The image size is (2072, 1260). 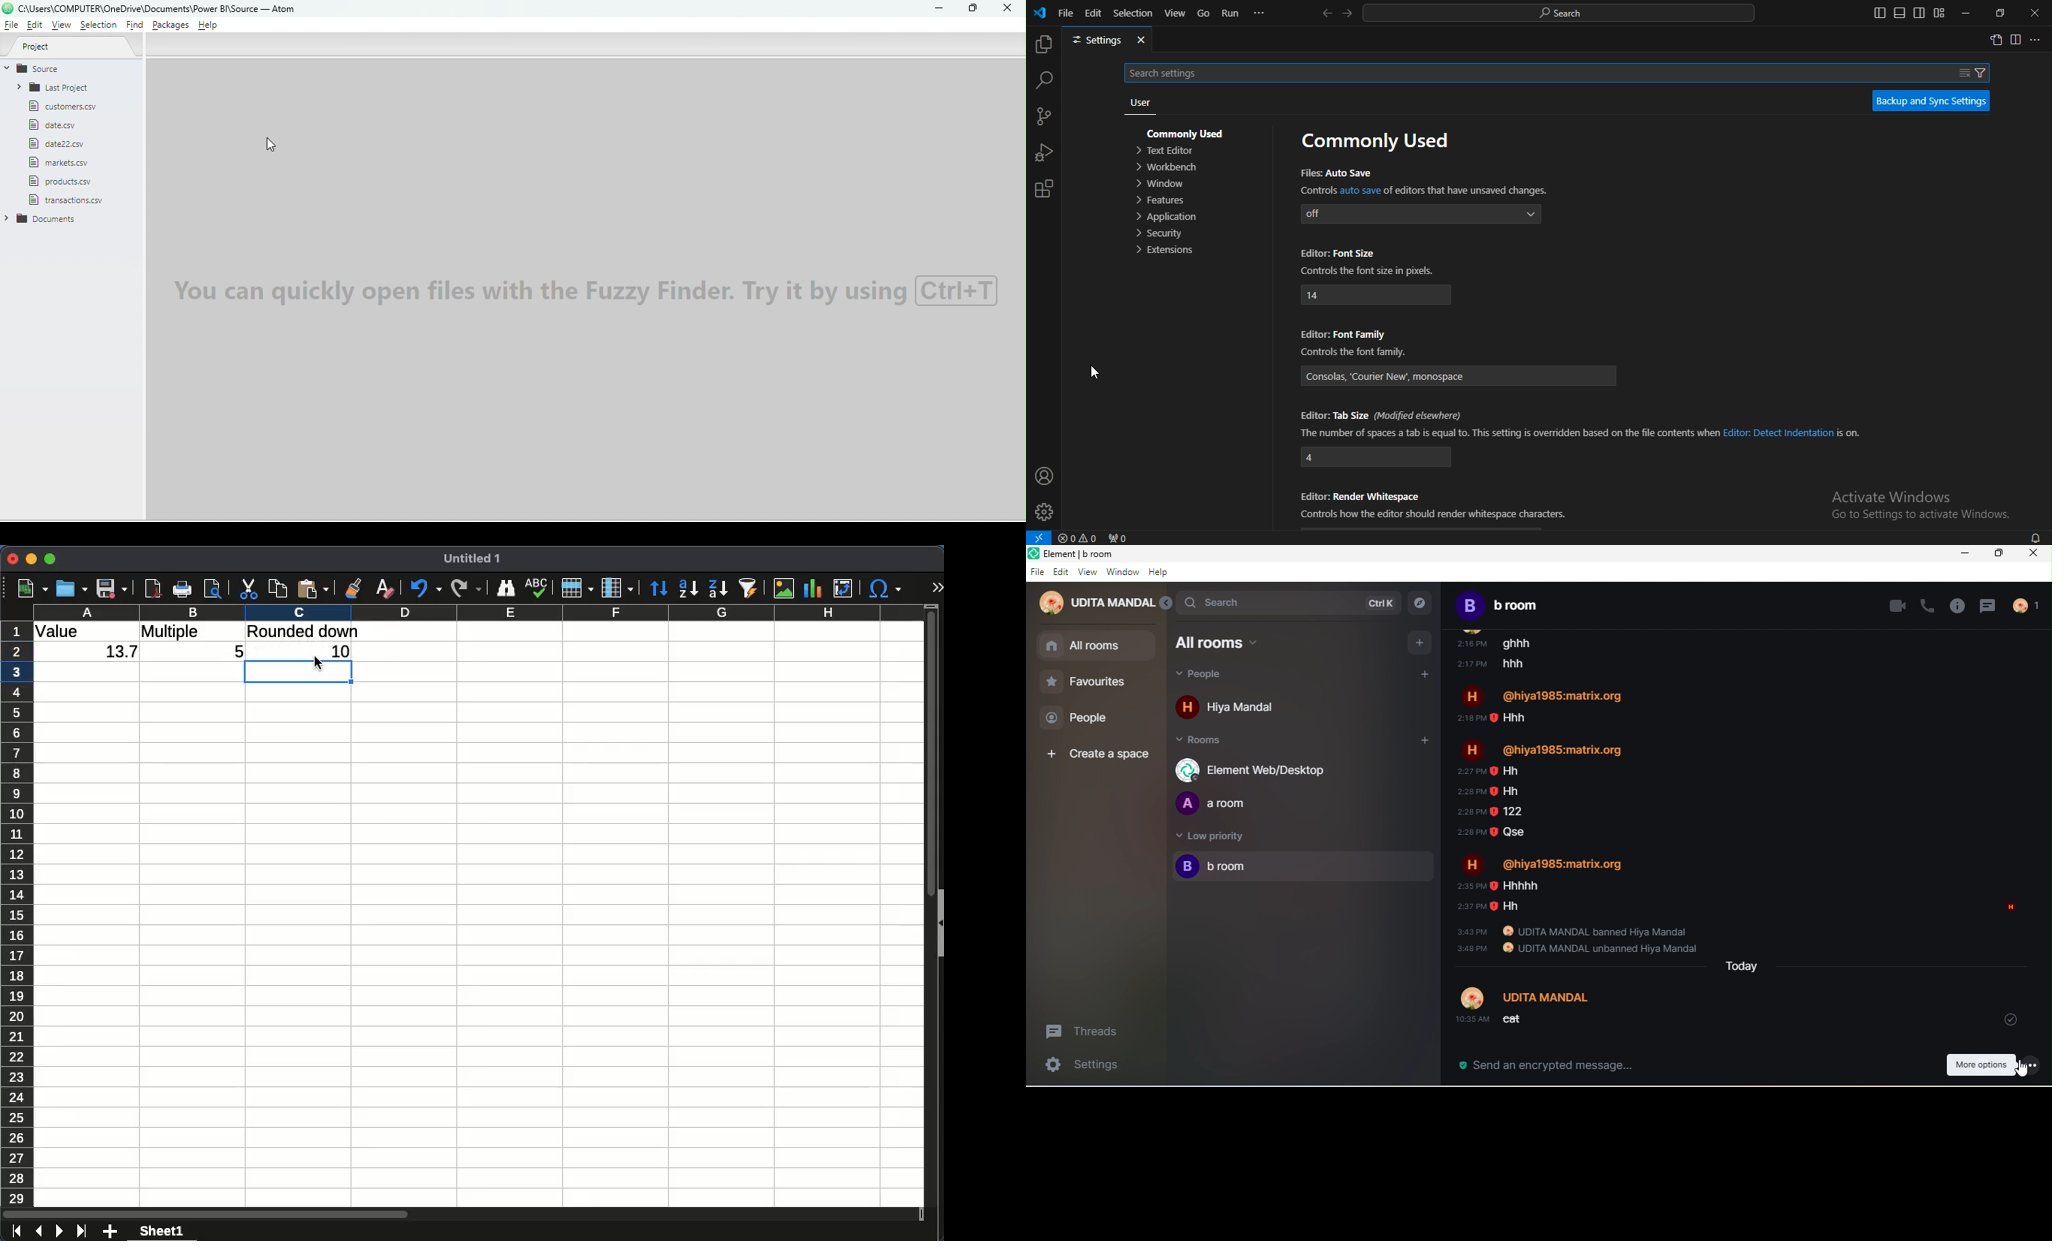 What do you see at coordinates (153, 588) in the screenshot?
I see `pdf reader` at bounding box center [153, 588].